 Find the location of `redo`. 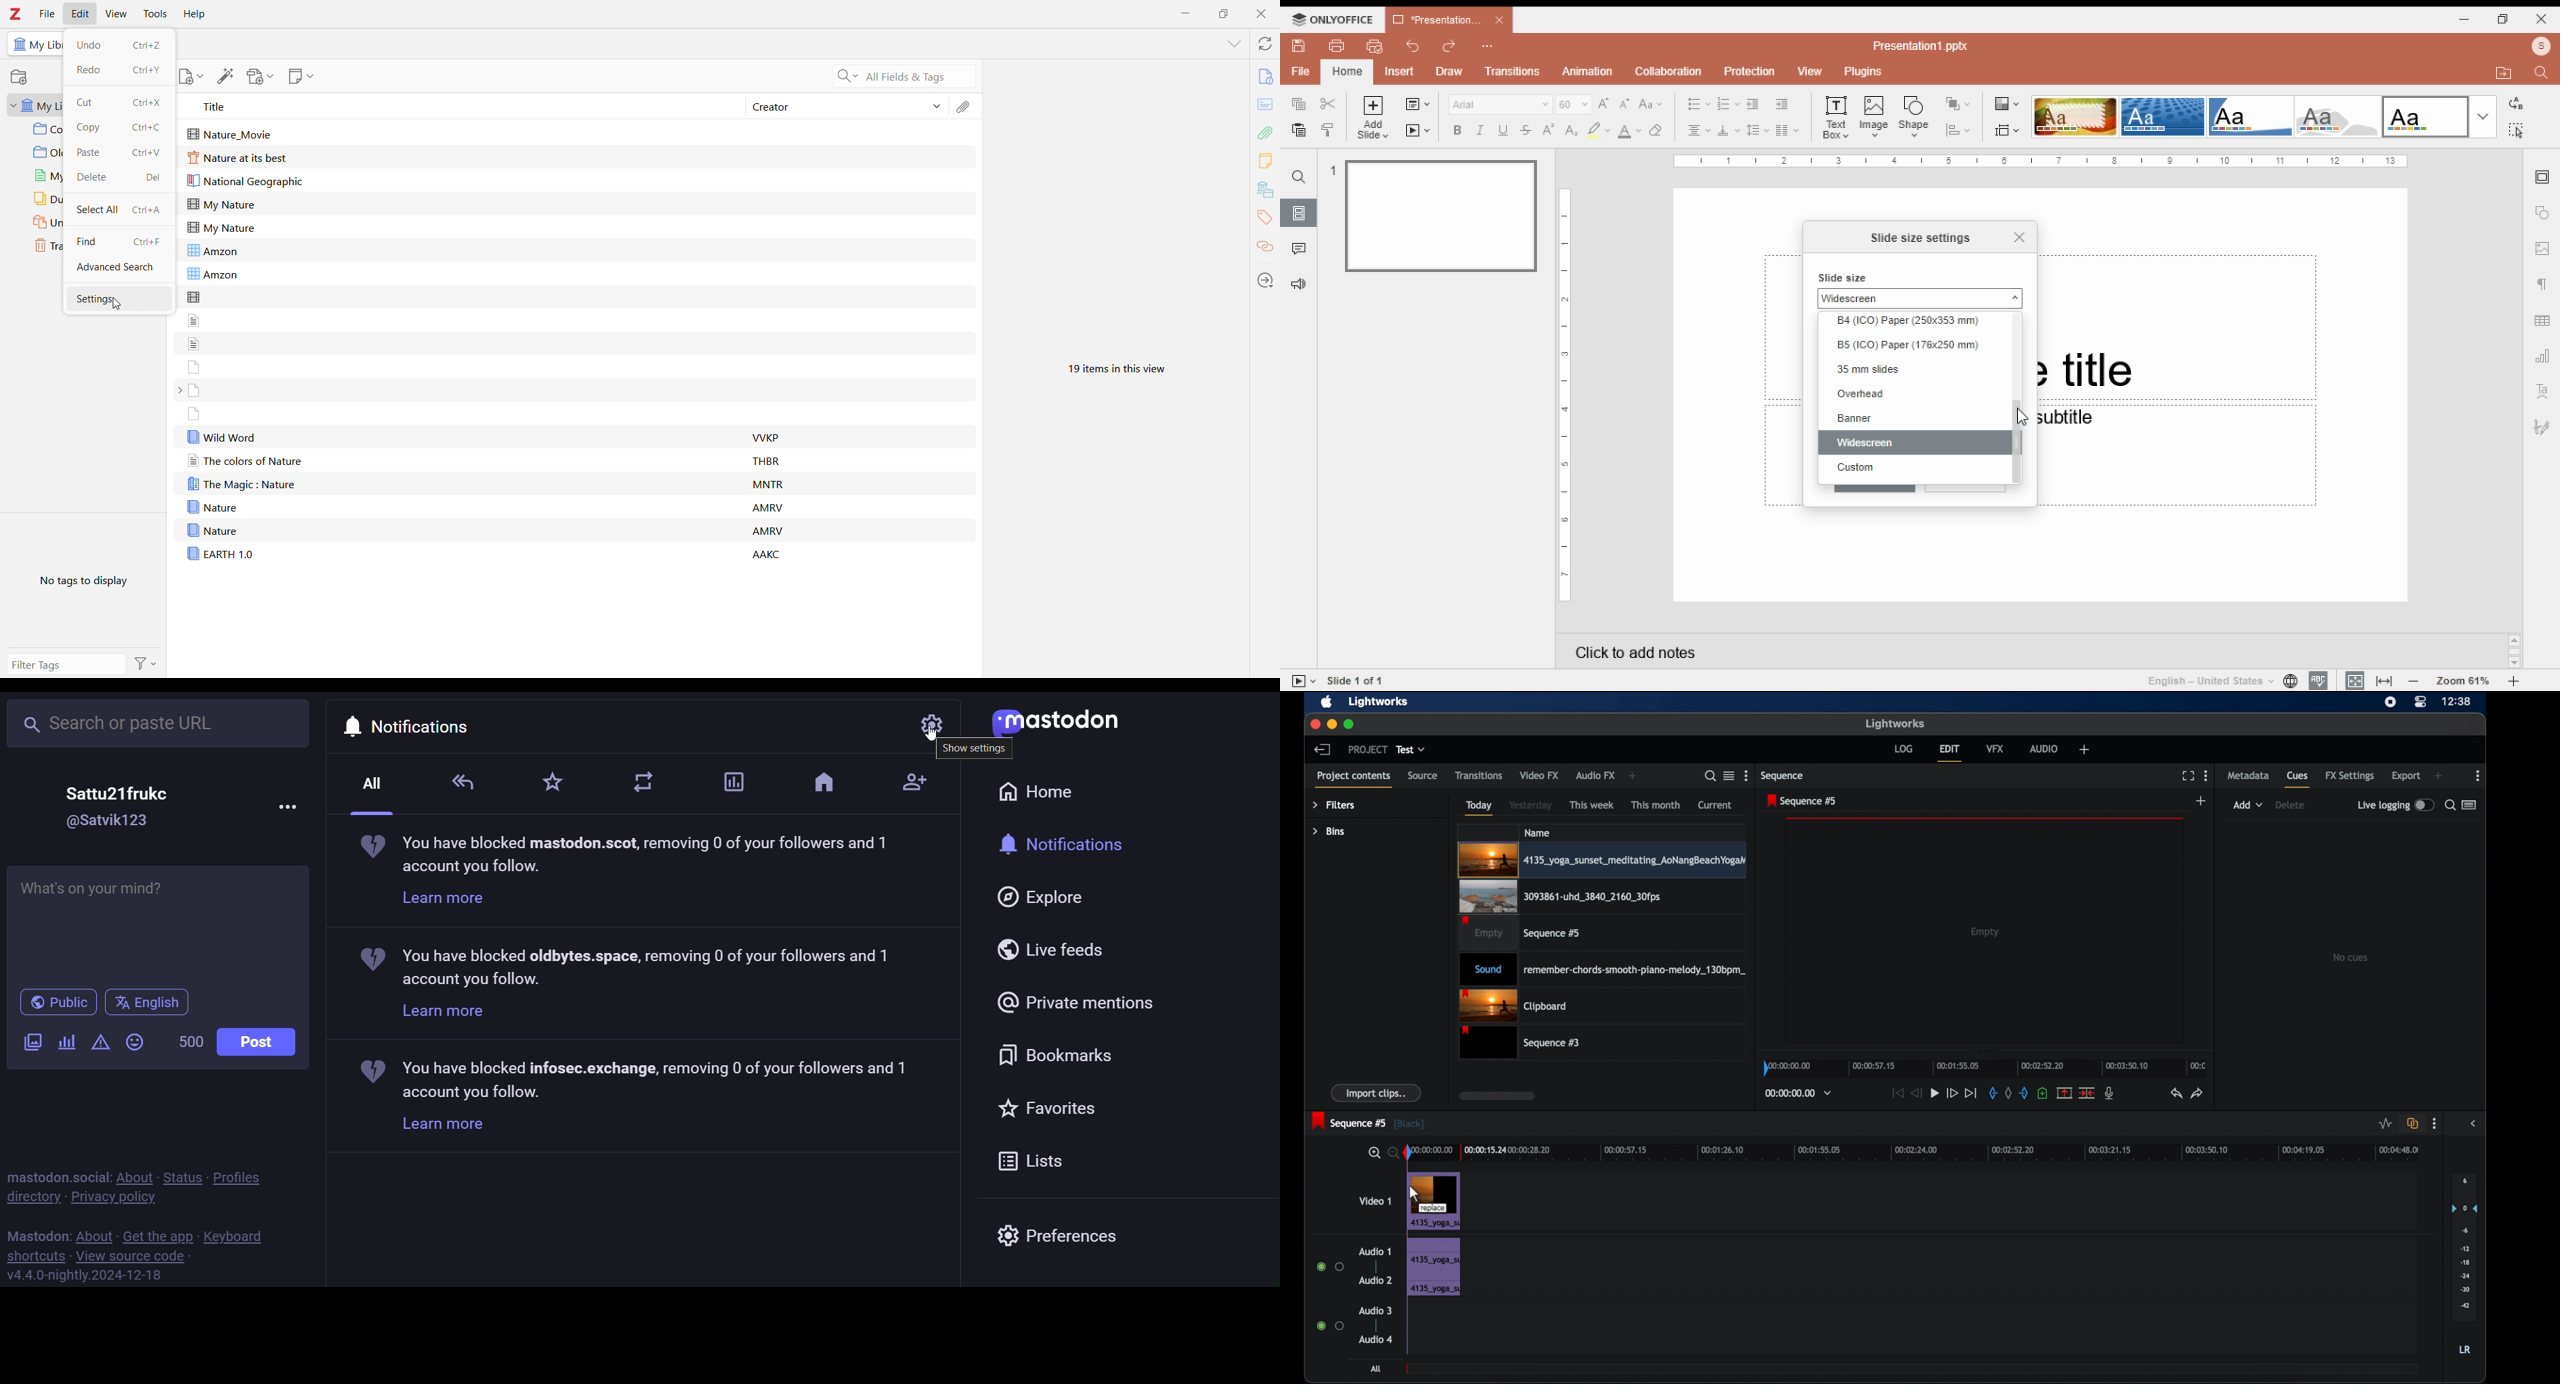

redo is located at coordinates (2198, 1093).